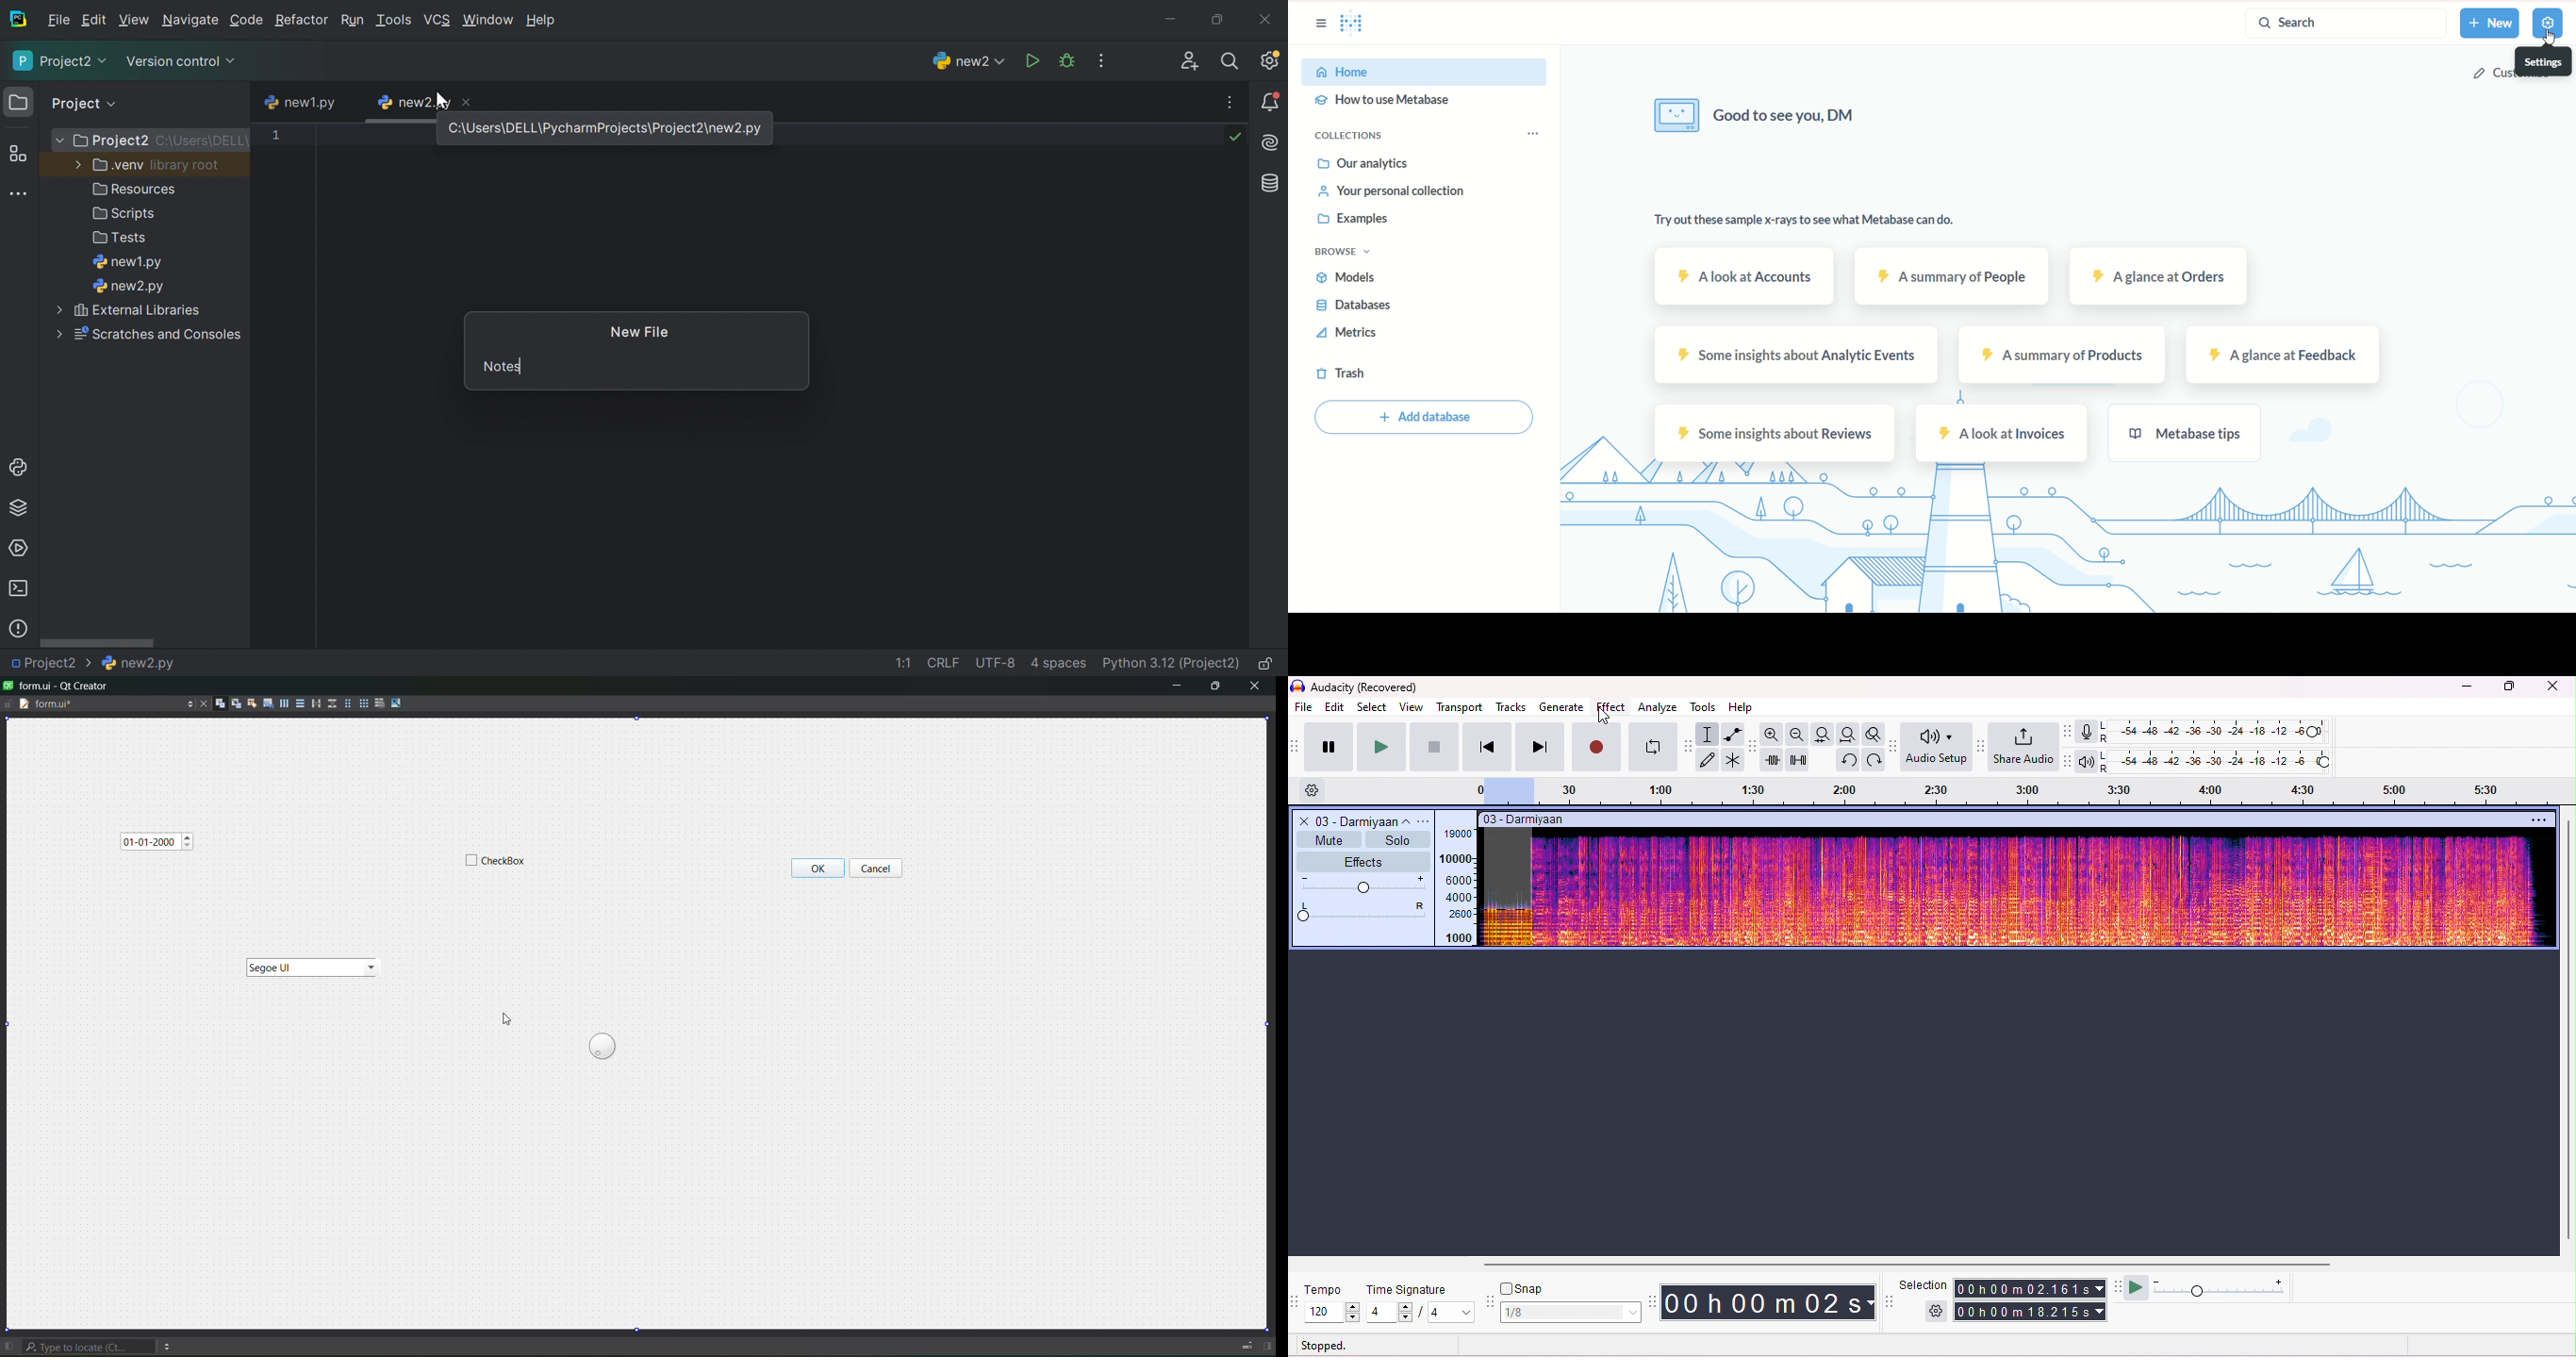  Describe the element at coordinates (1380, 747) in the screenshot. I see `play` at that location.